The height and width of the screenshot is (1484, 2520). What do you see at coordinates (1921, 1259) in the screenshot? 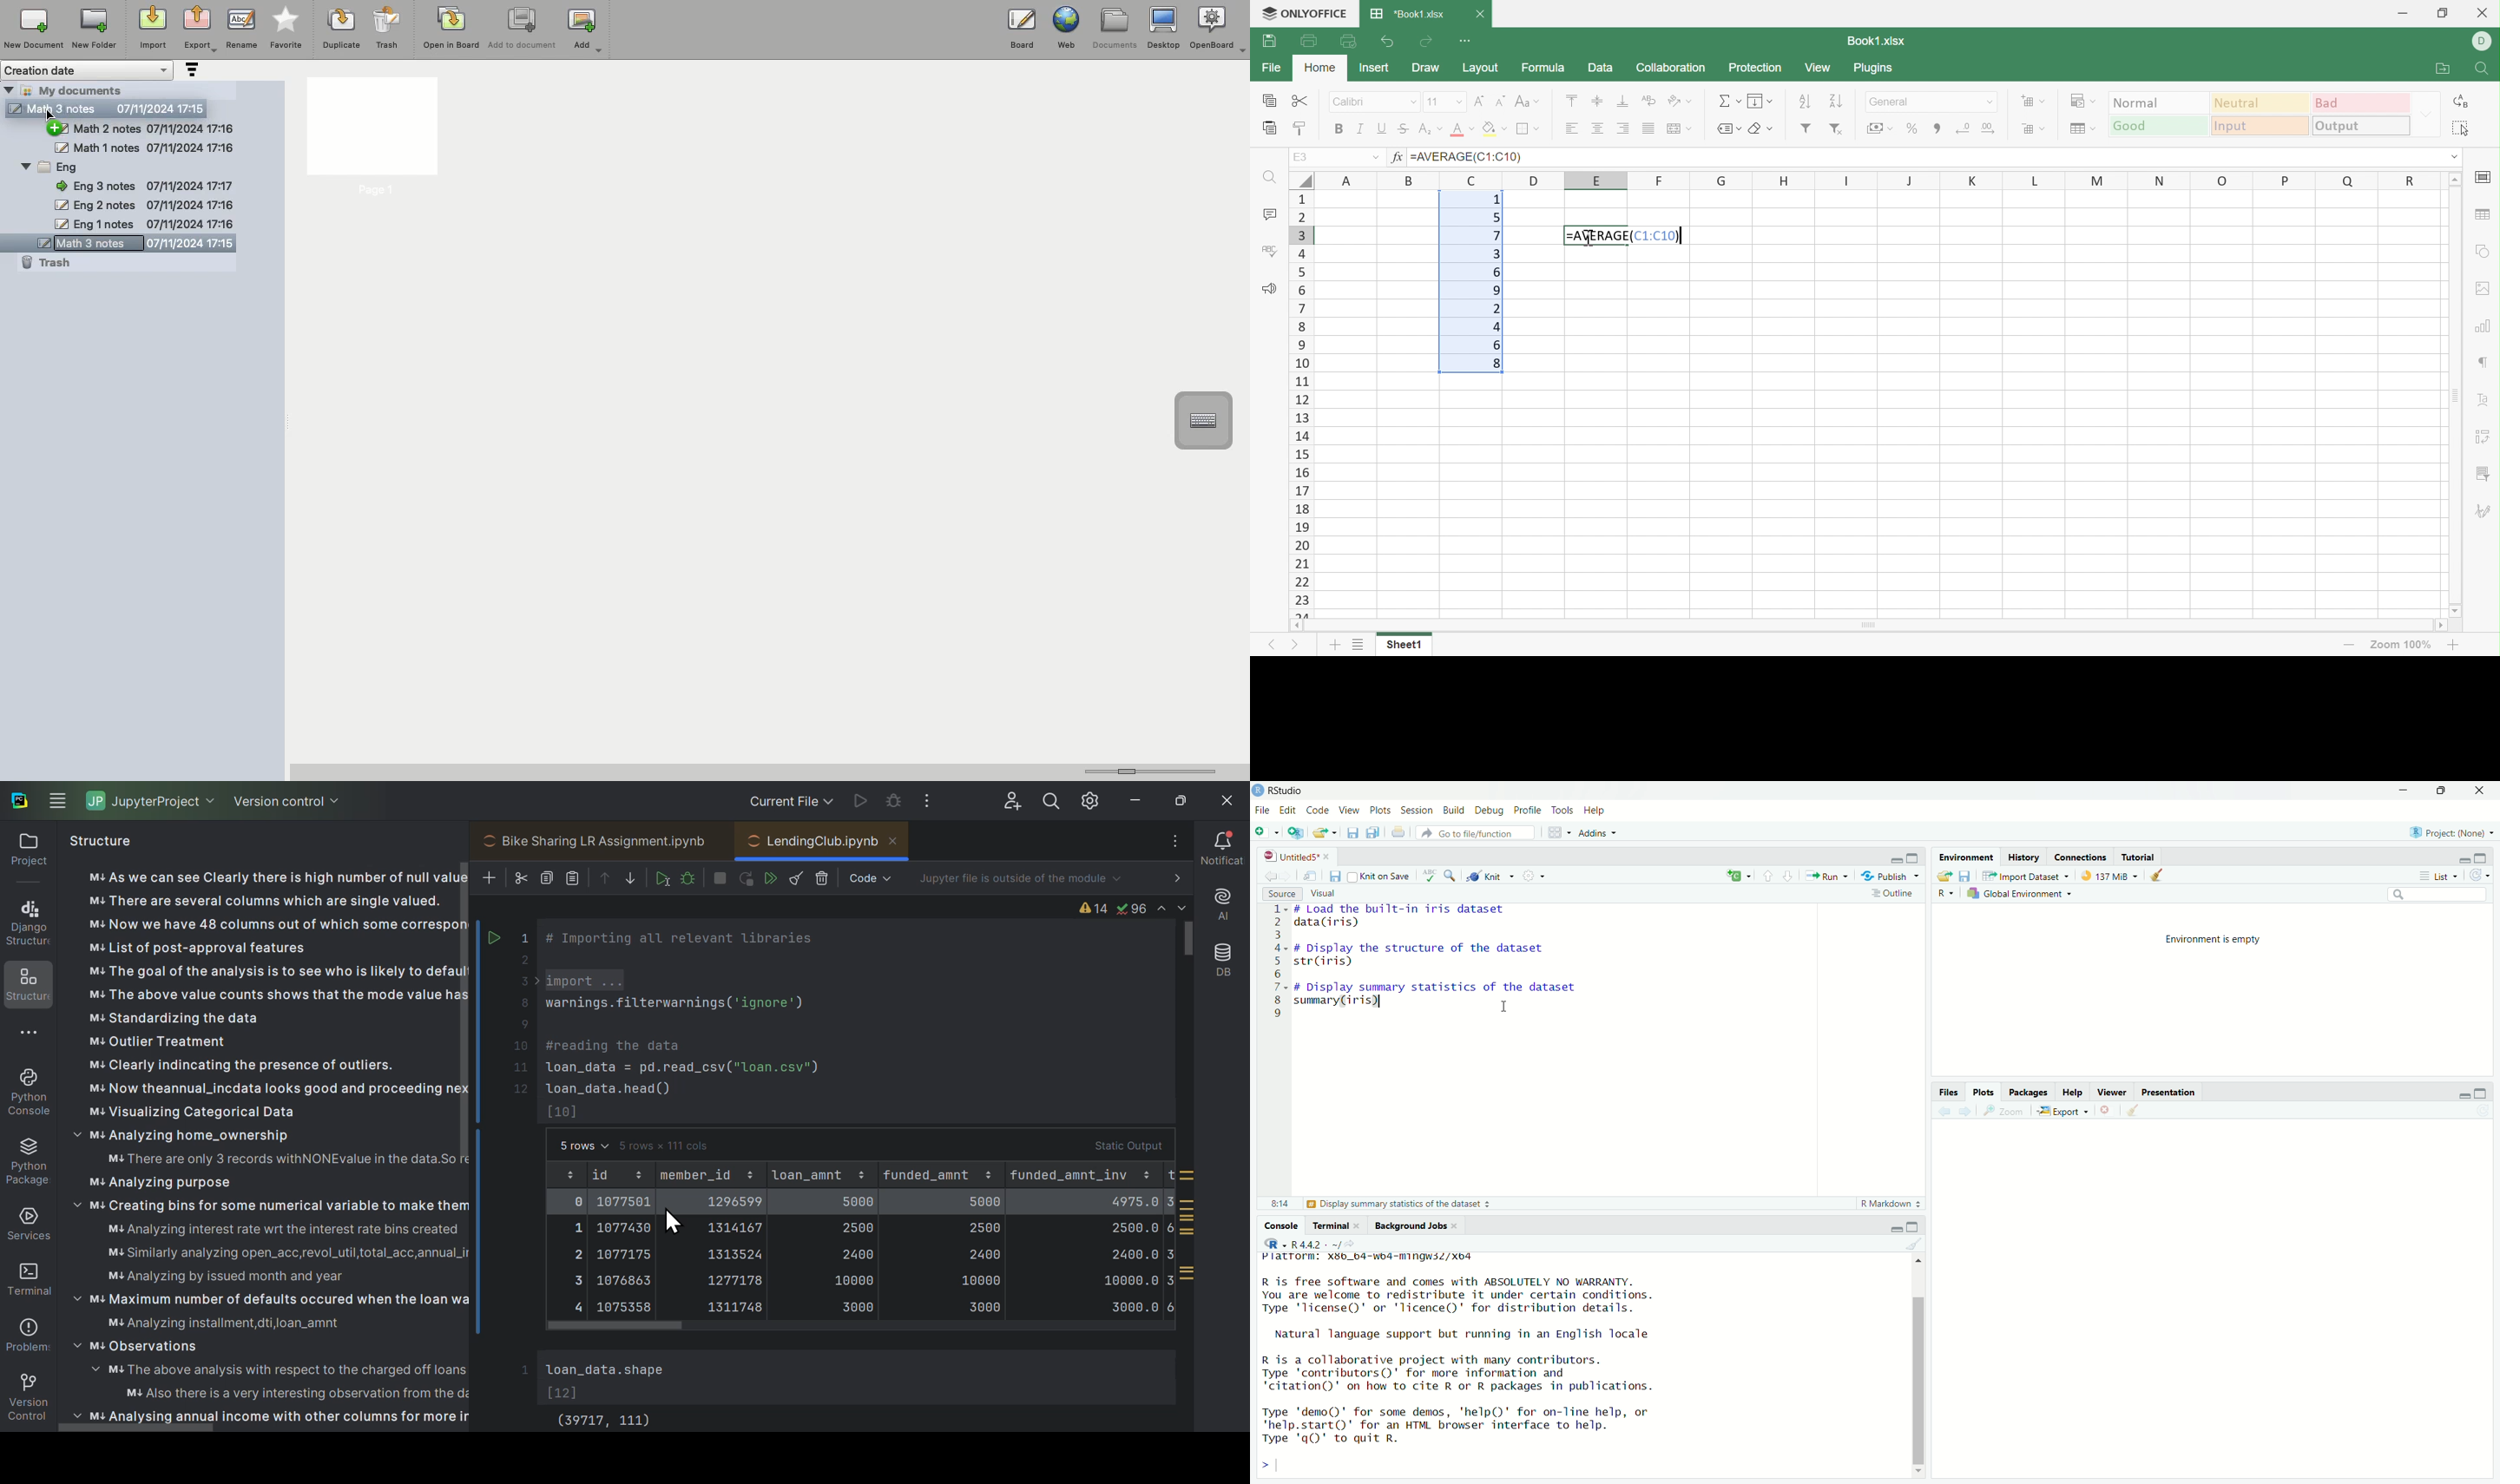
I see `Scroll Up` at bounding box center [1921, 1259].